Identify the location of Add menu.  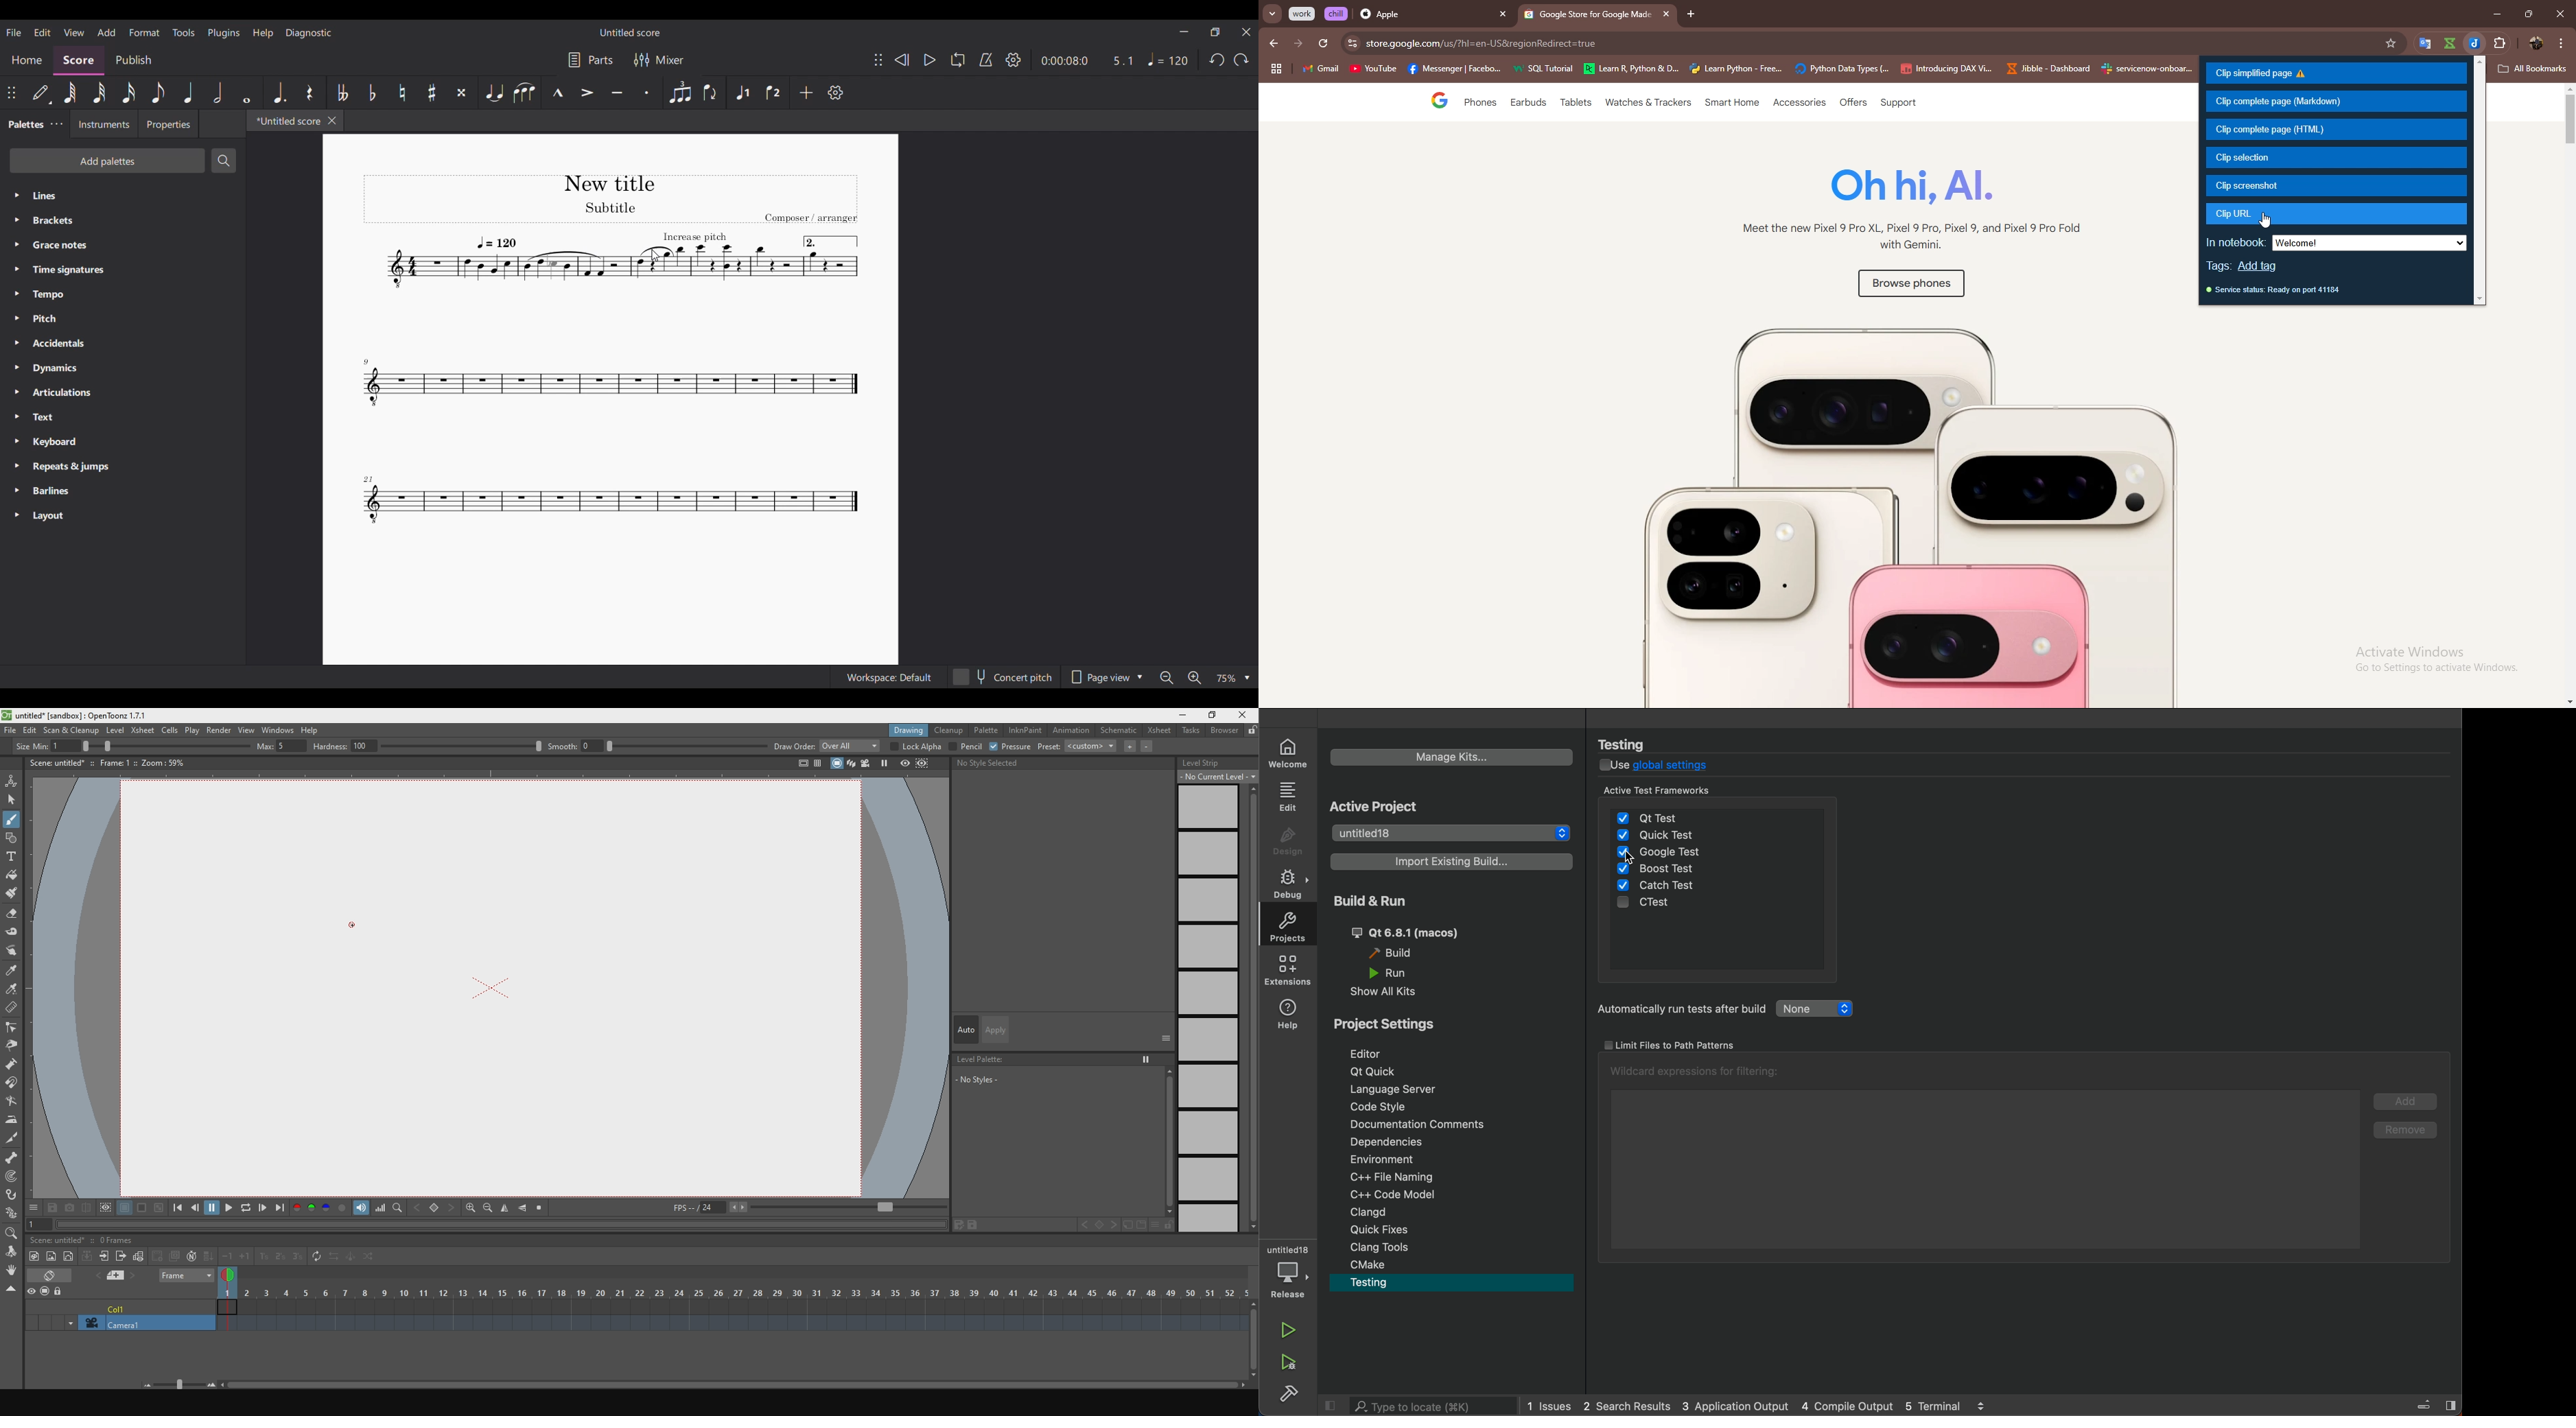
(107, 33).